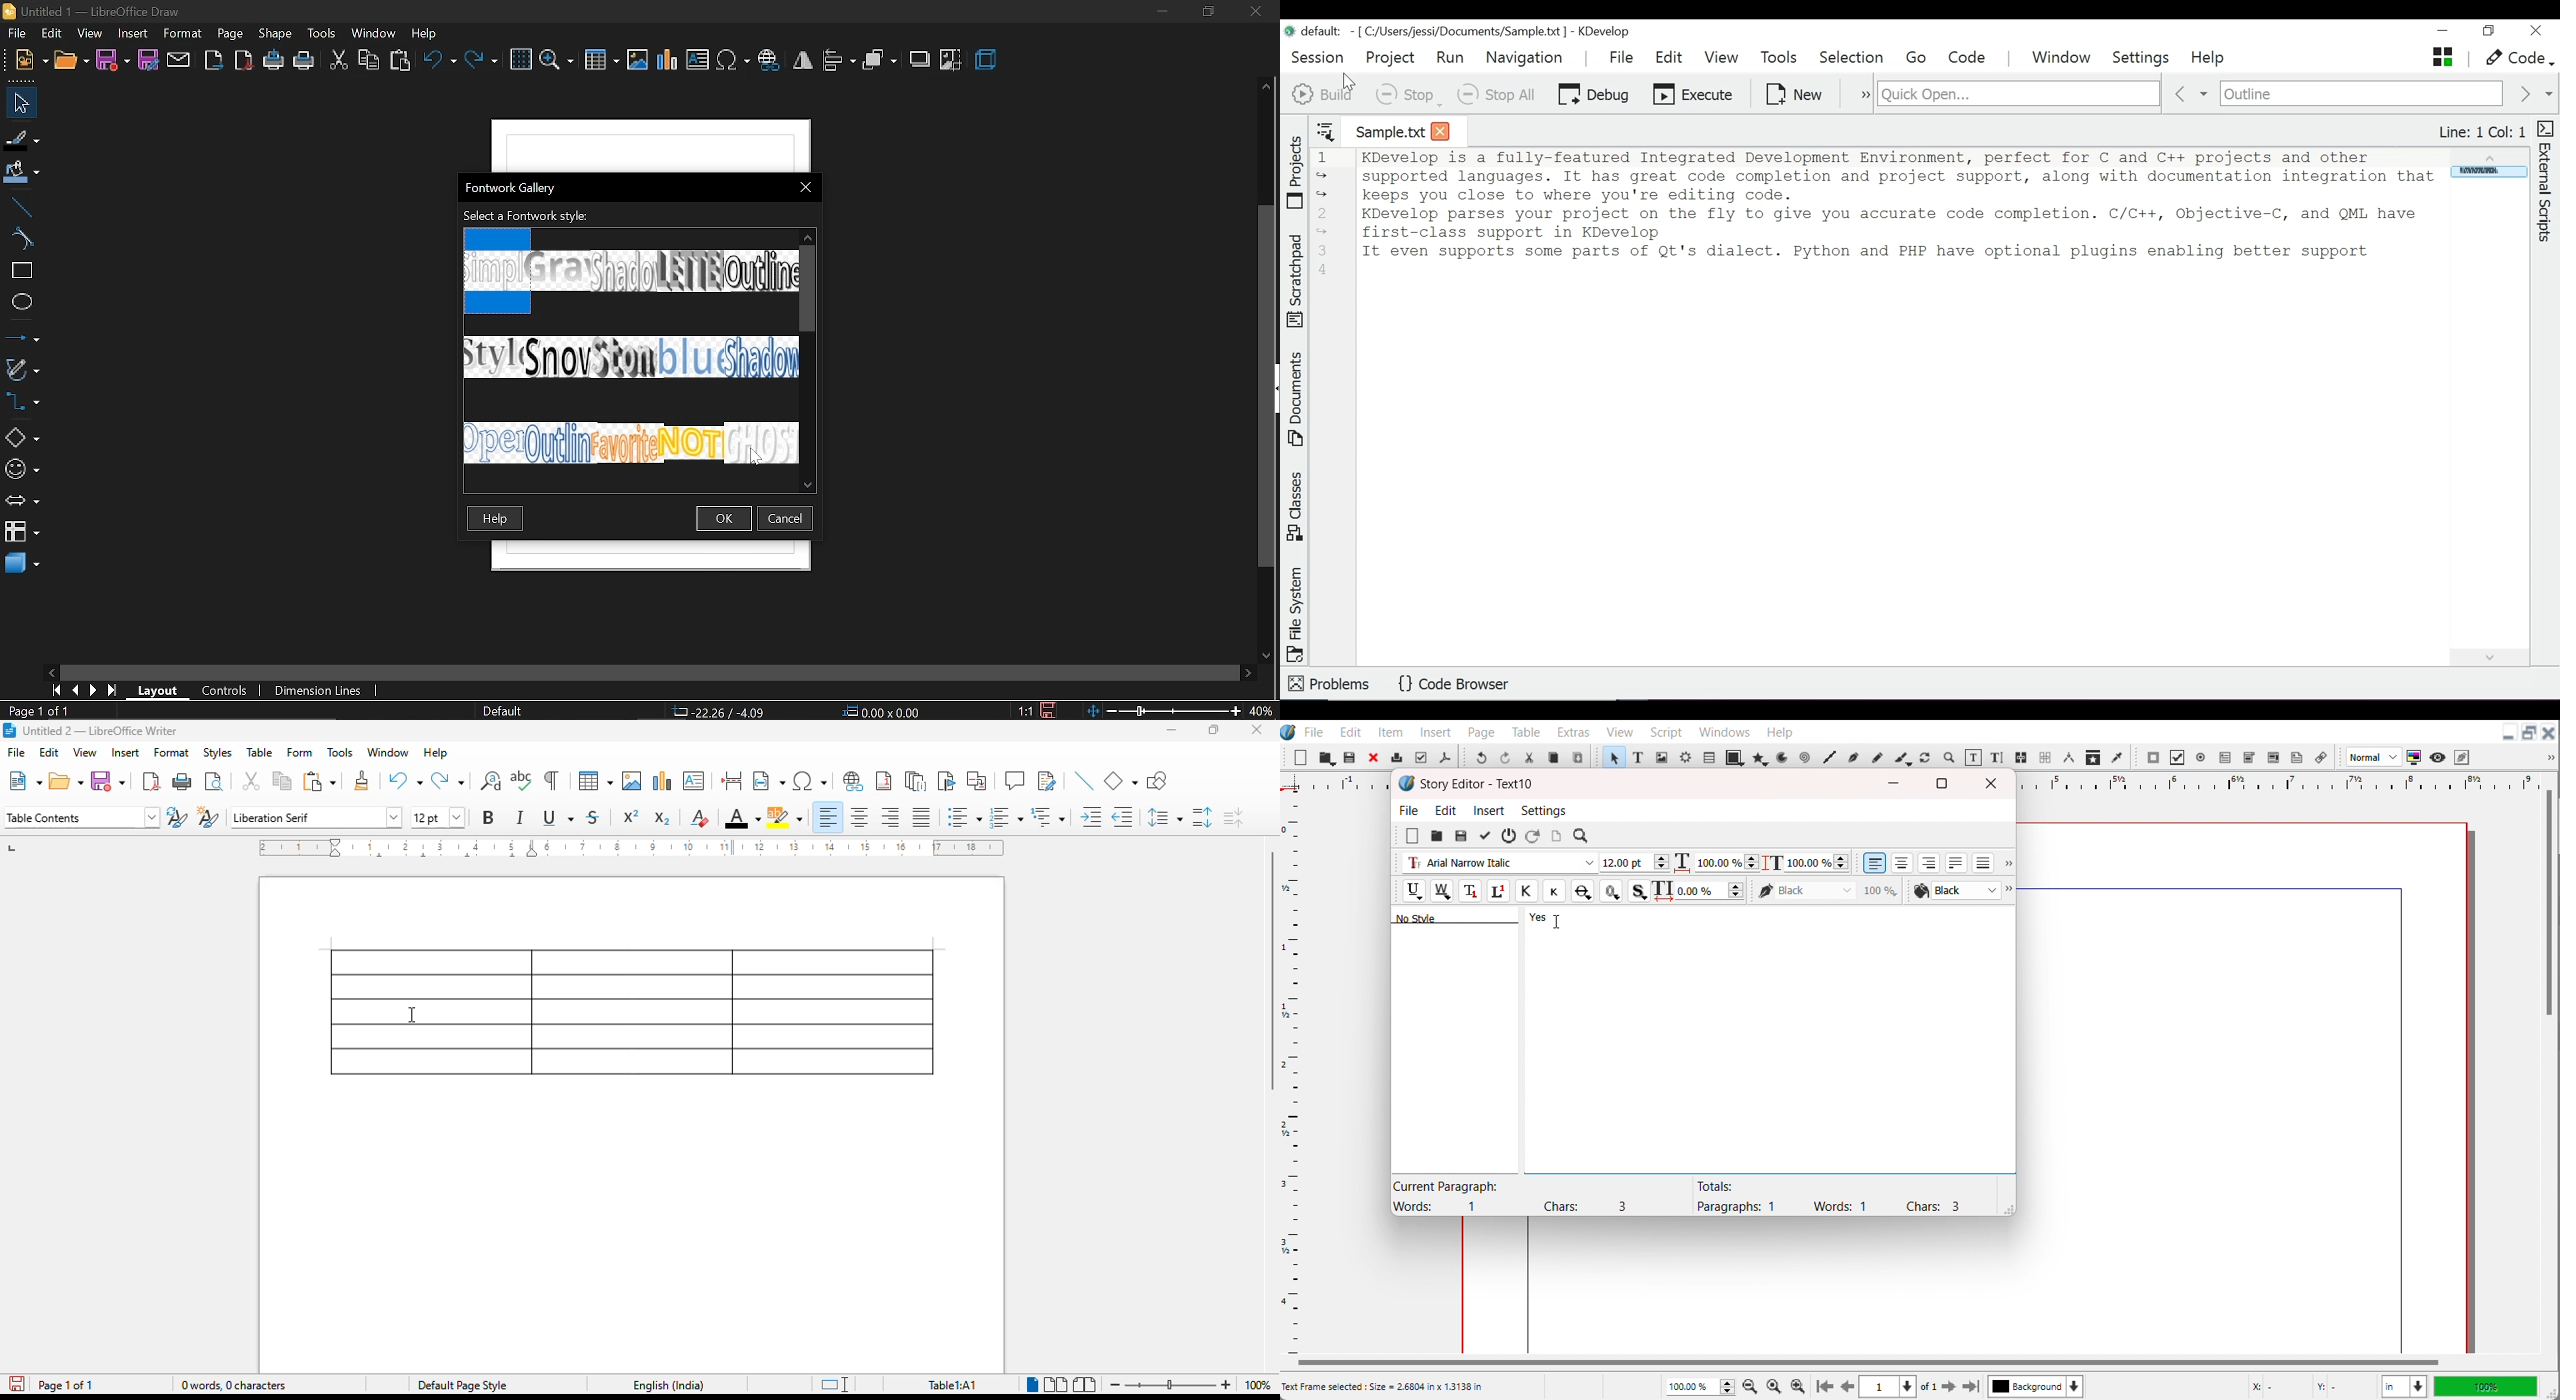 This screenshot has width=2576, height=1400. What do you see at coordinates (2036, 1386) in the screenshot?
I see `Select current layer` at bounding box center [2036, 1386].